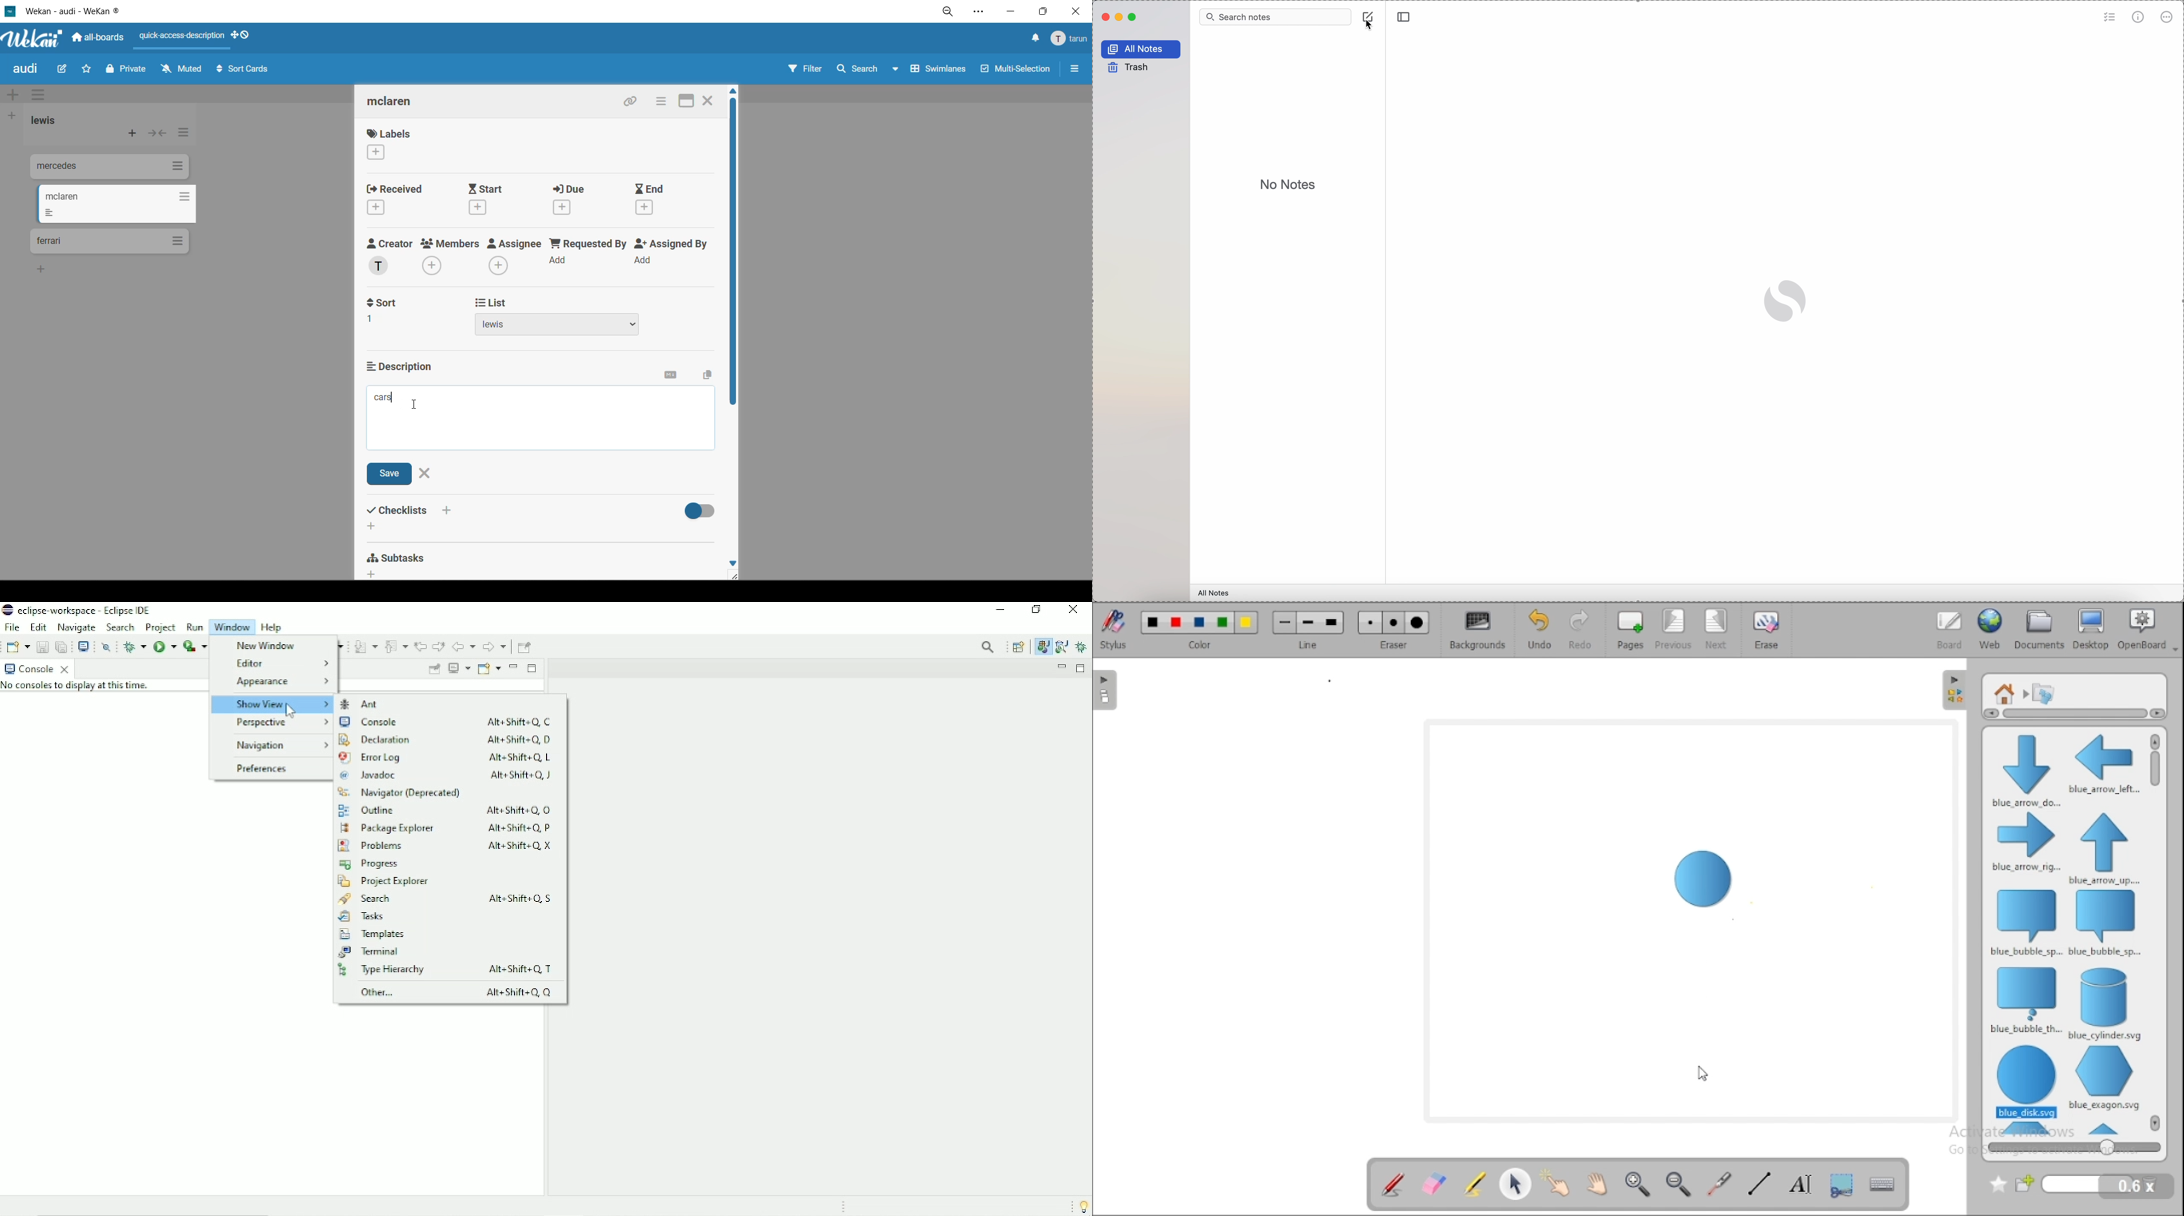  Describe the element at coordinates (1403, 17) in the screenshot. I see `toggle sidebar` at that location.